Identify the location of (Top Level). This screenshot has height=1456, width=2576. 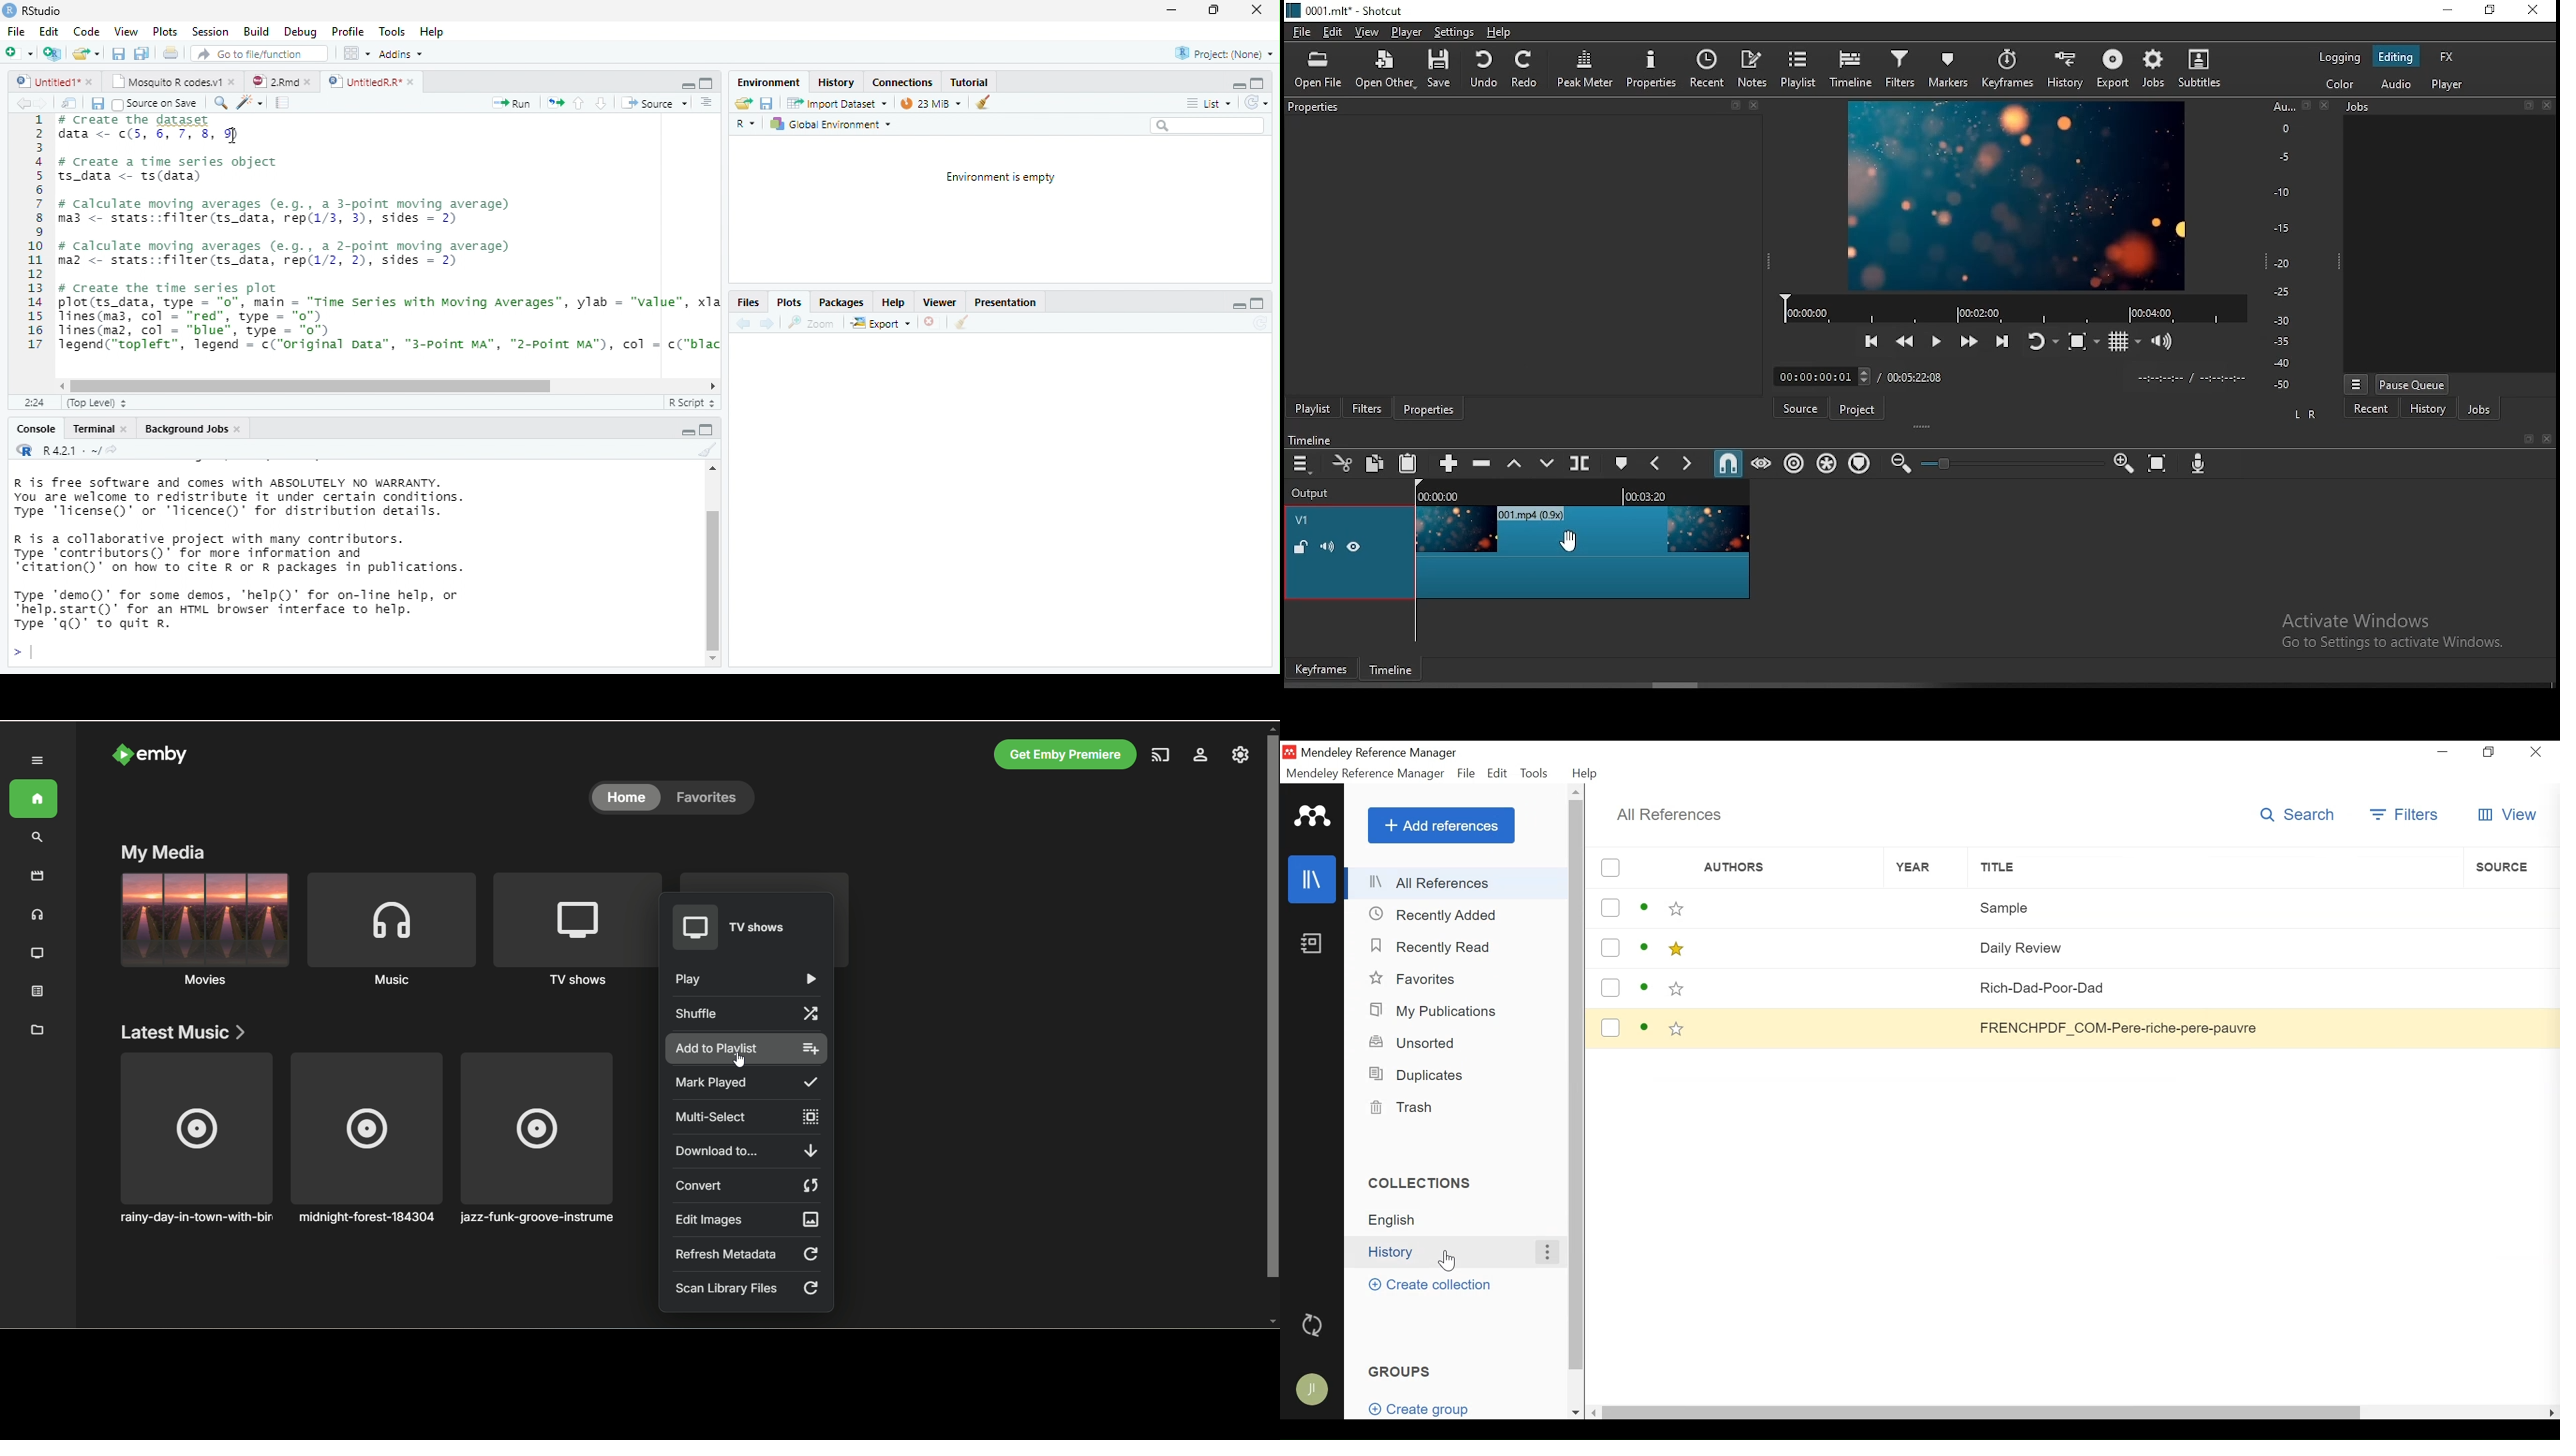
(92, 404).